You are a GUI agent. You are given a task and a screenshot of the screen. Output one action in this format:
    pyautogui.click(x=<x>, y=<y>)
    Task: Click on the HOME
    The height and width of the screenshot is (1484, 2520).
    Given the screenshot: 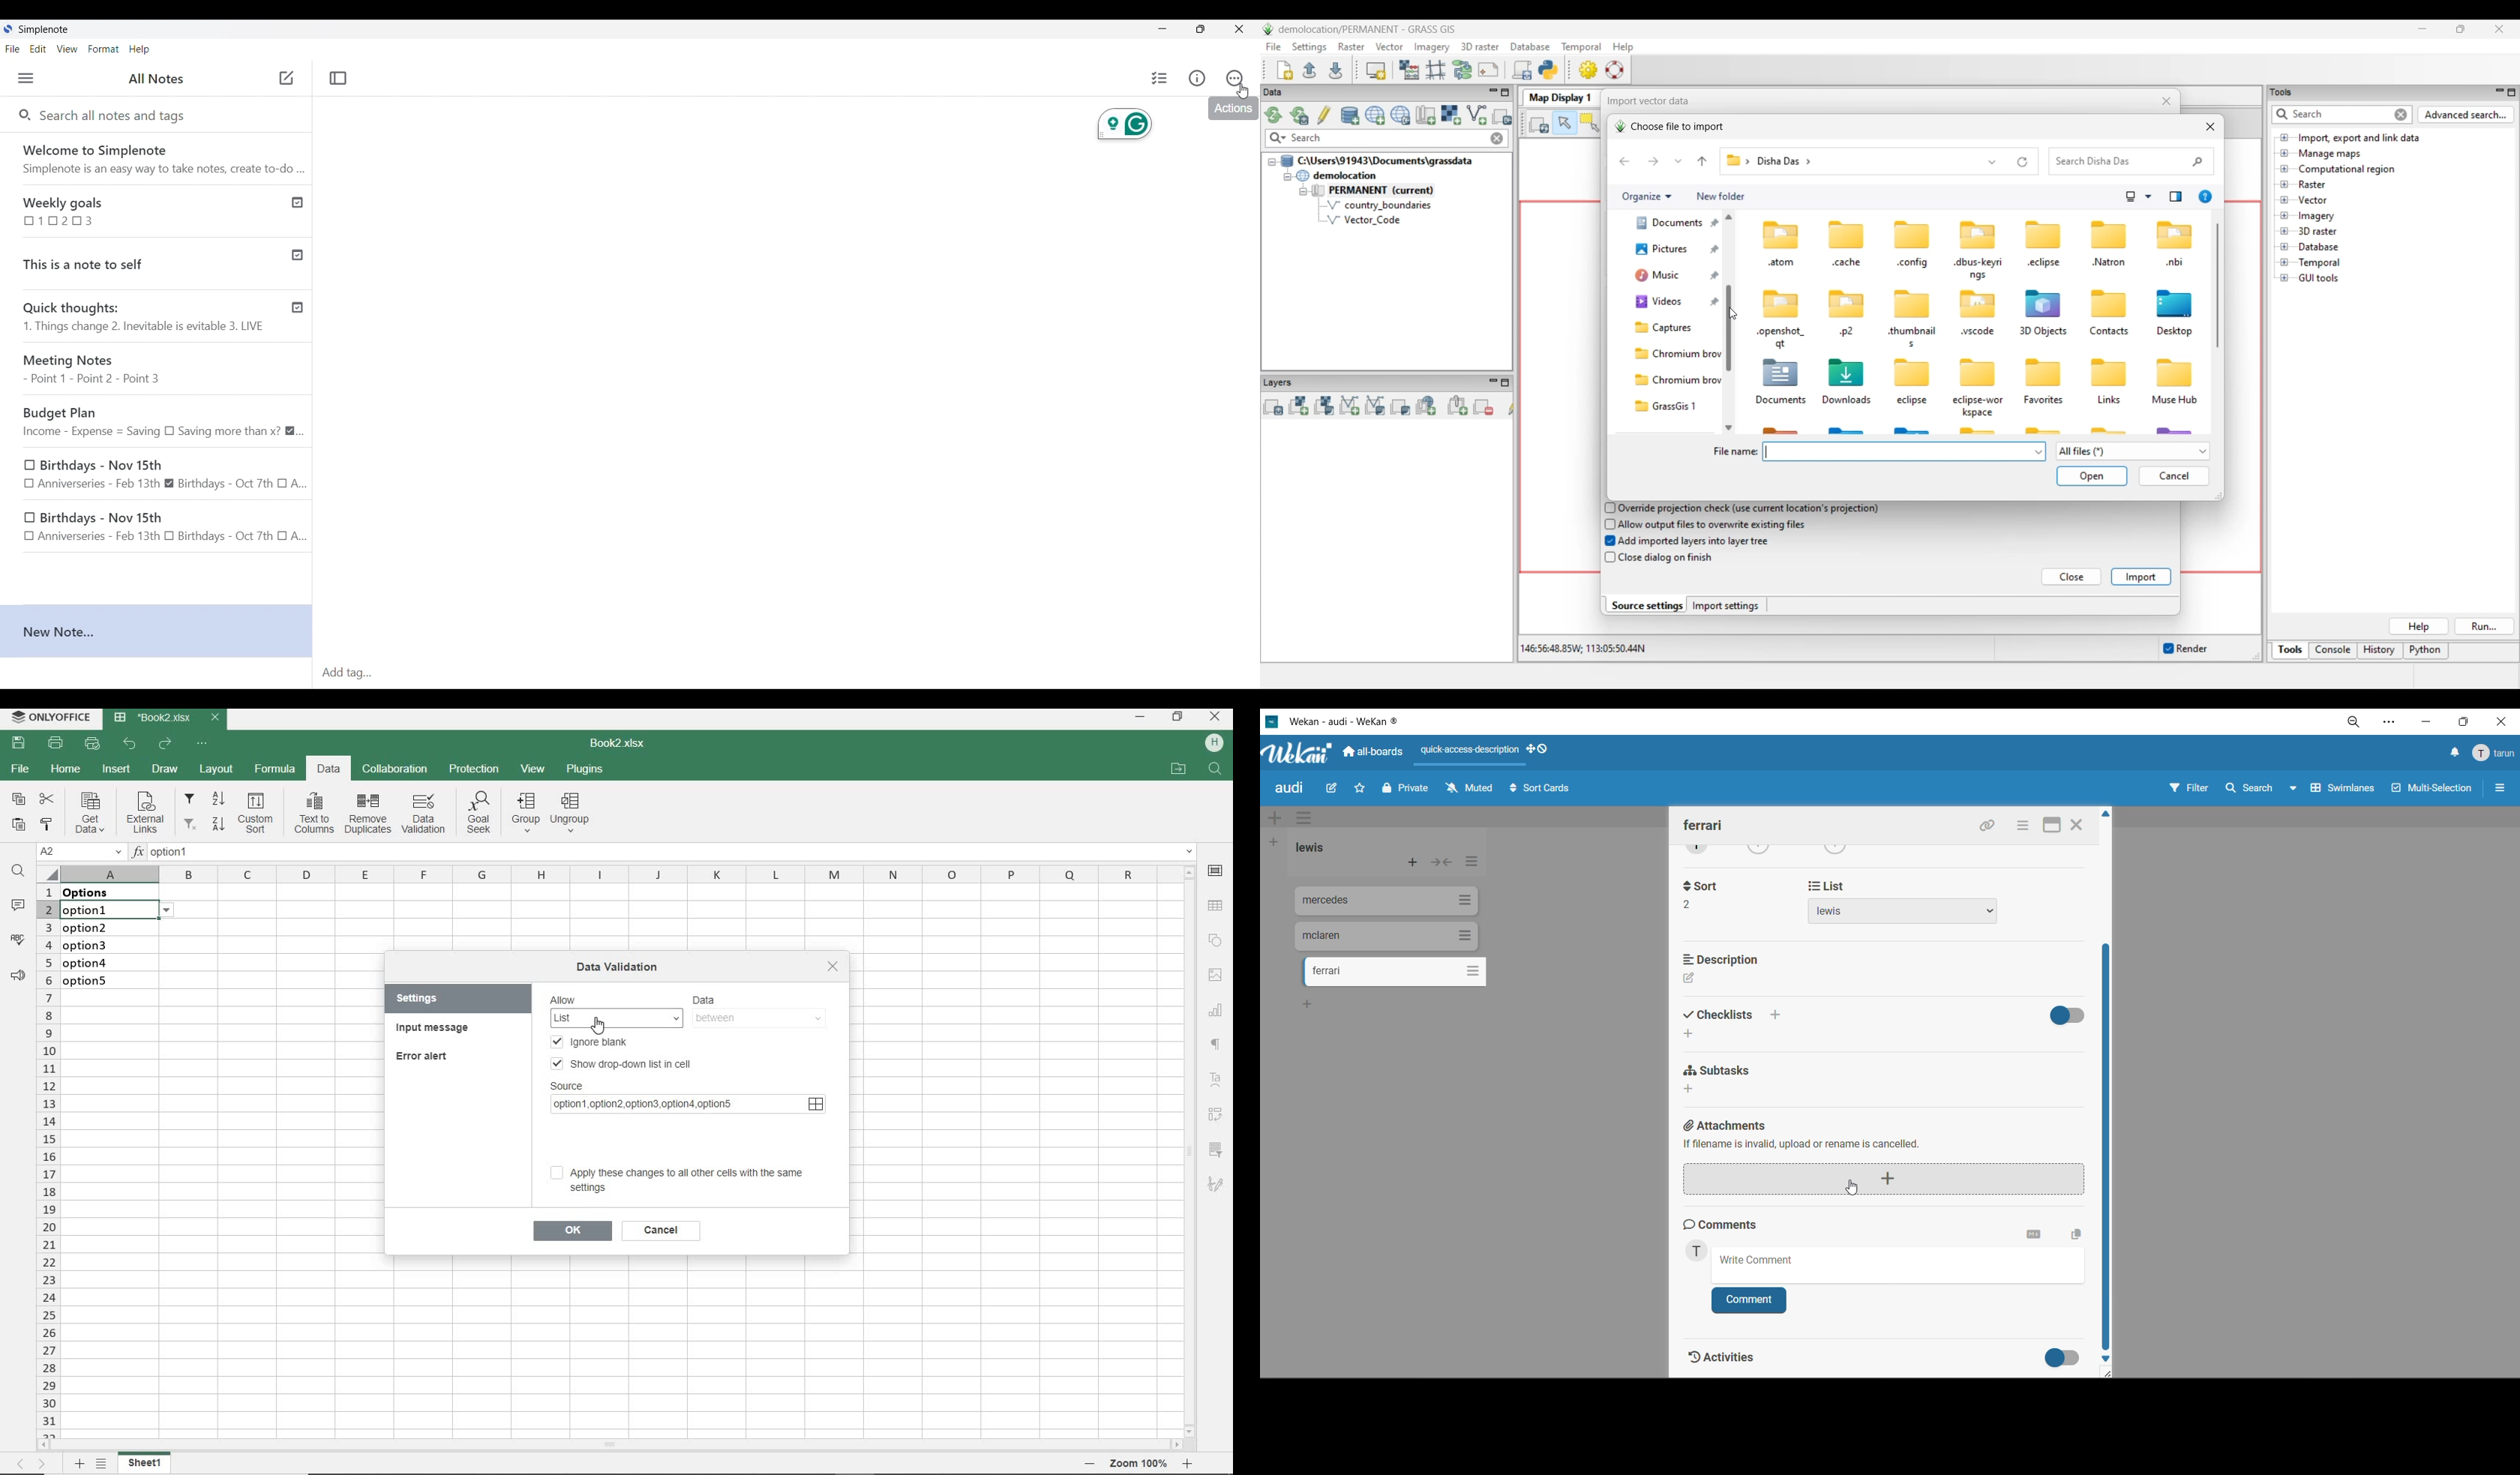 What is the action you would take?
    pyautogui.click(x=65, y=772)
    